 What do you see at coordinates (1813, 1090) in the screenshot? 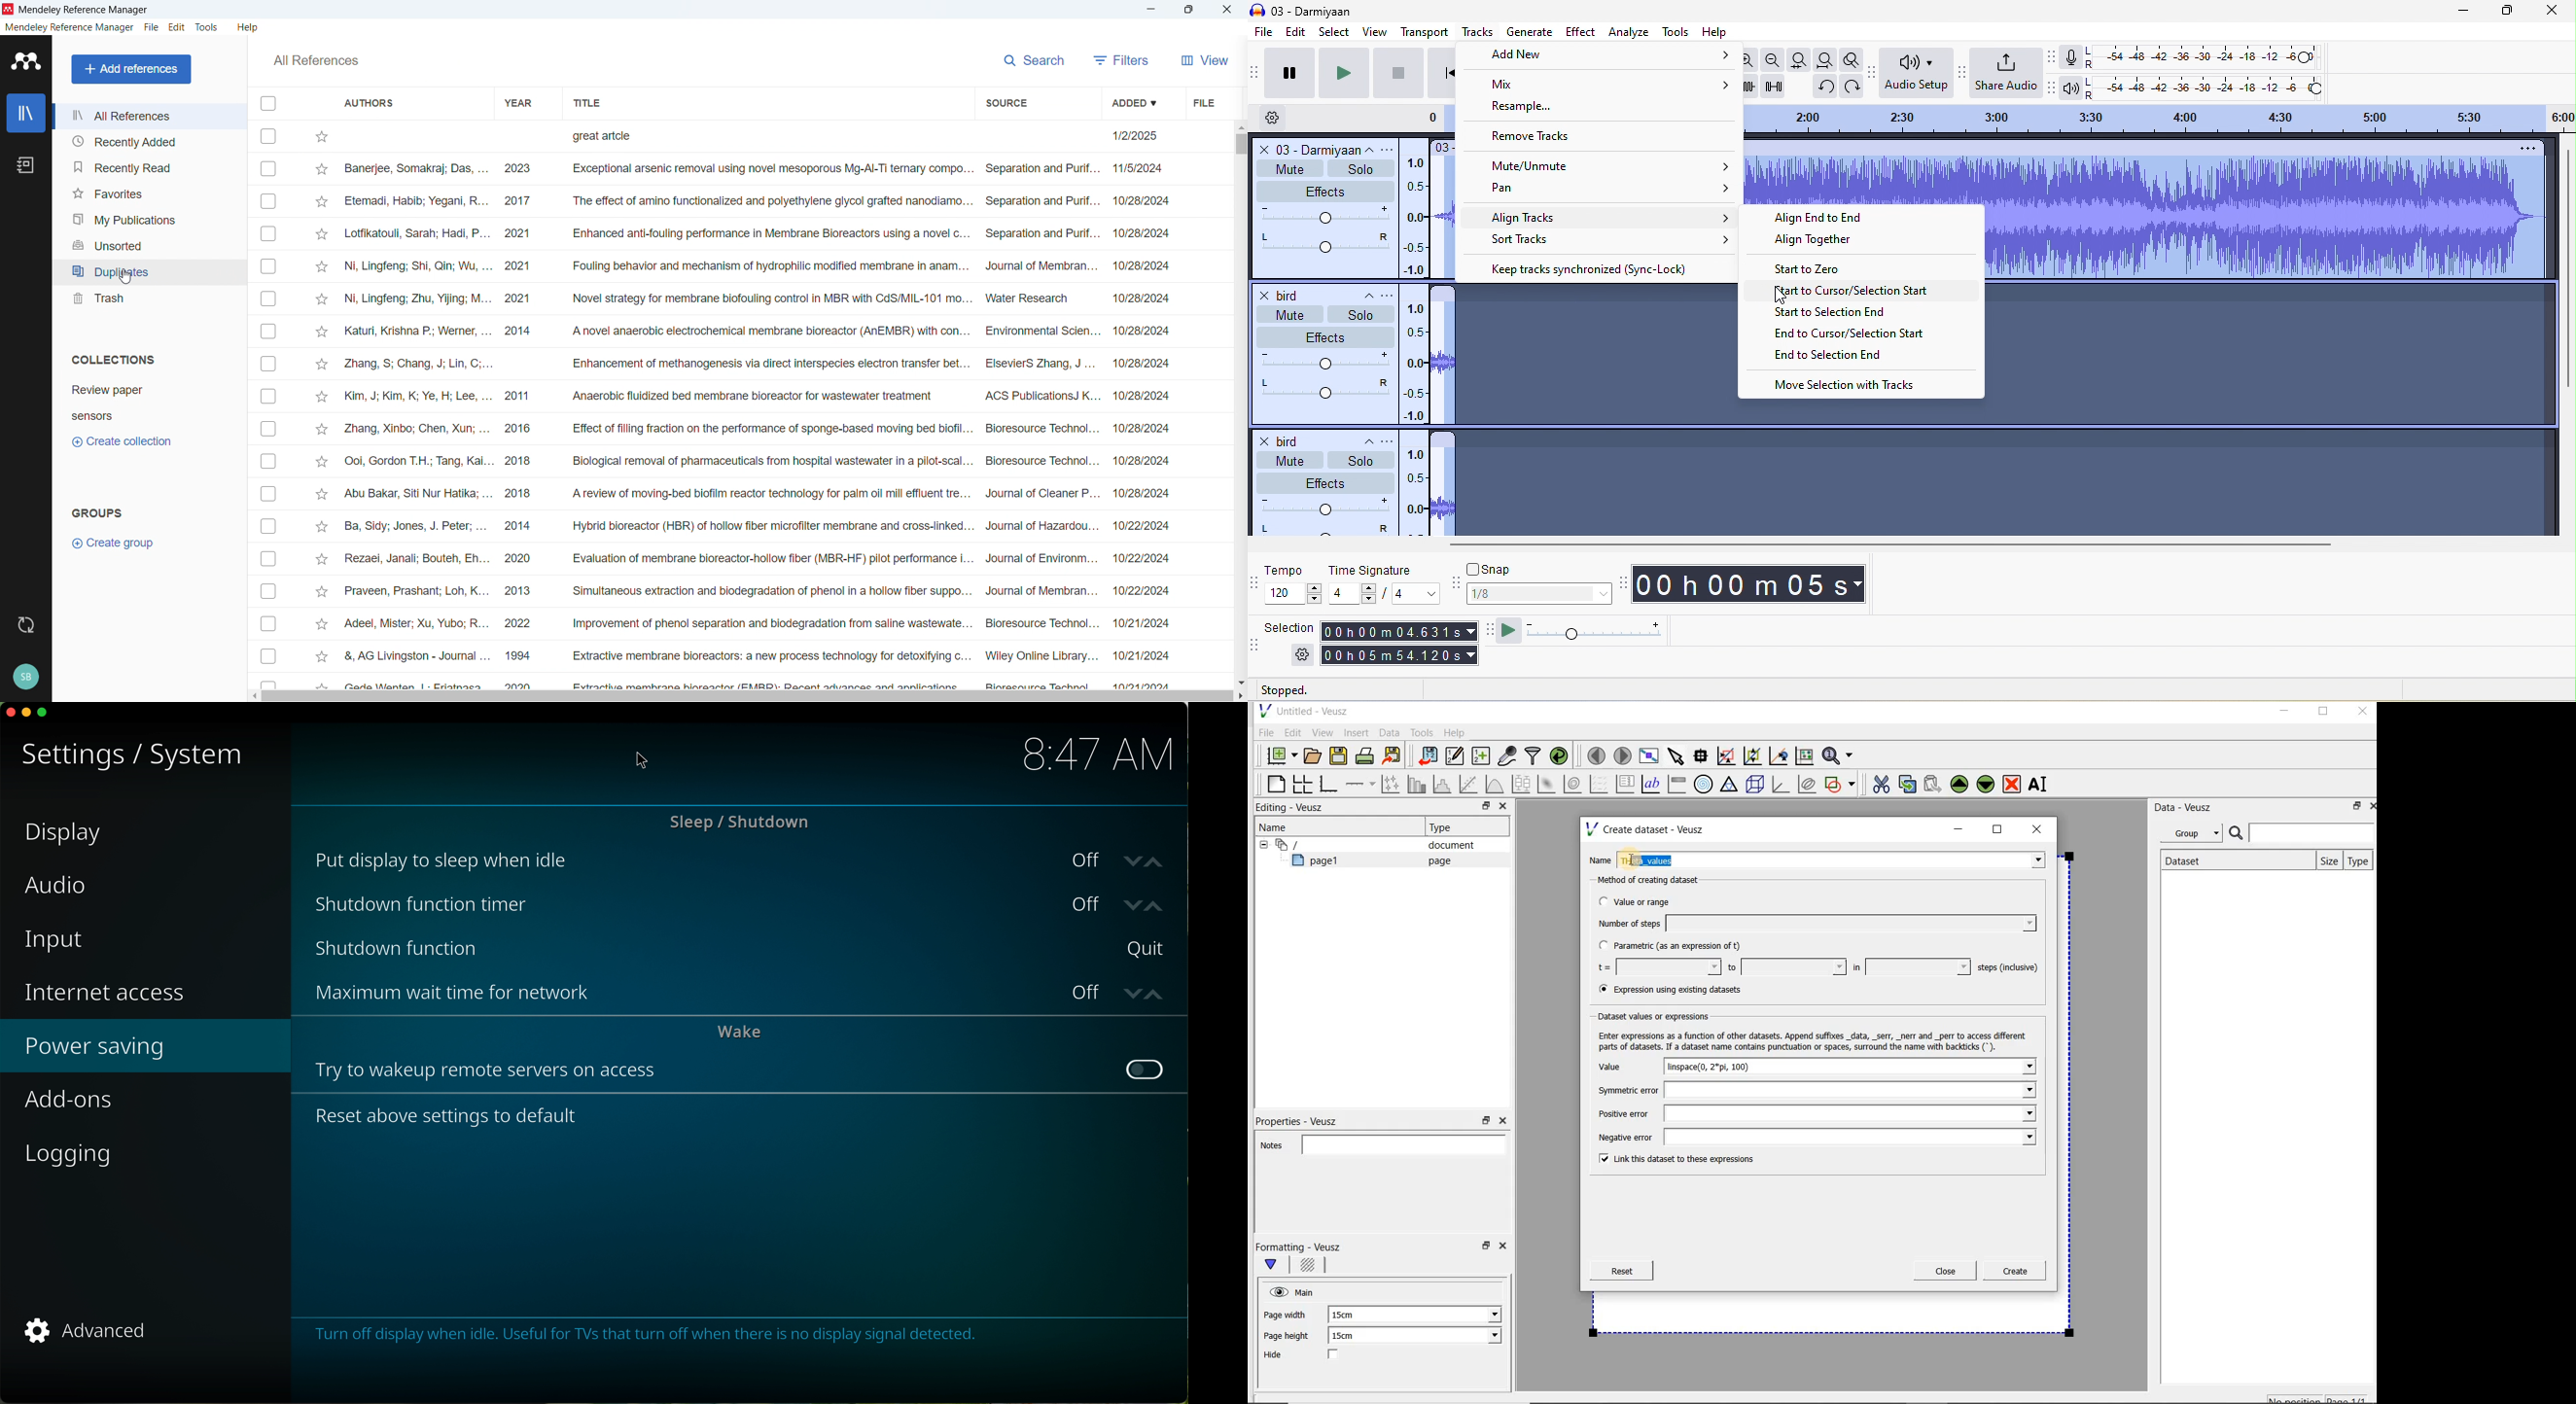
I see `Symmetric error` at bounding box center [1813, 1090].